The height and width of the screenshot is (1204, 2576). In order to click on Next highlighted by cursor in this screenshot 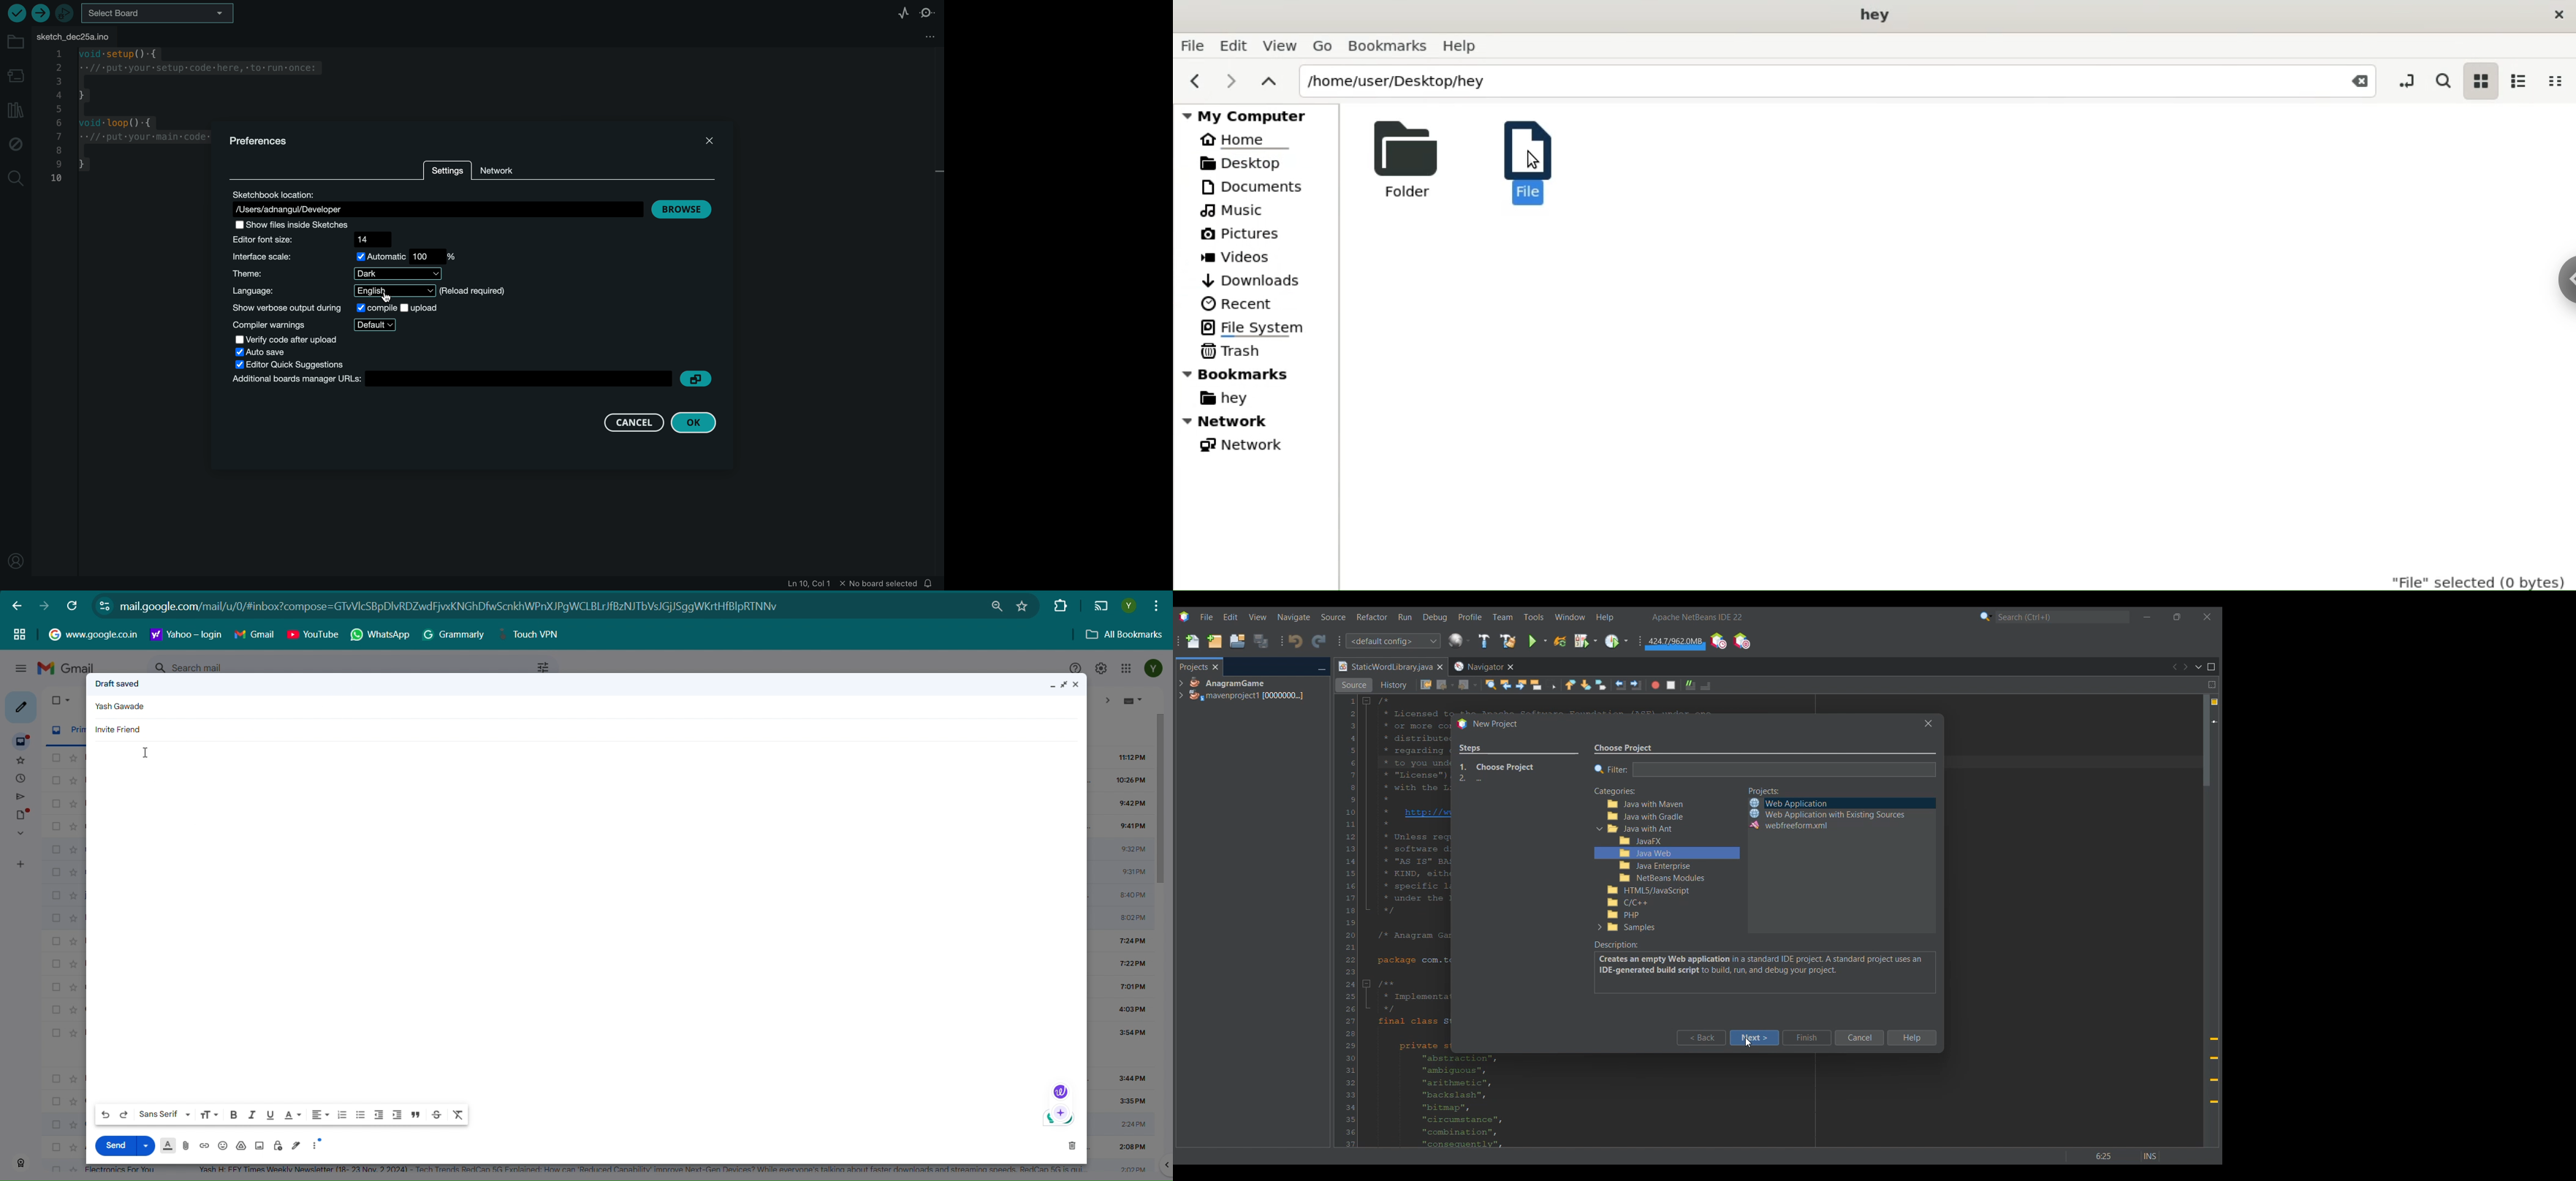, I will do `click(1755, 1038)`.